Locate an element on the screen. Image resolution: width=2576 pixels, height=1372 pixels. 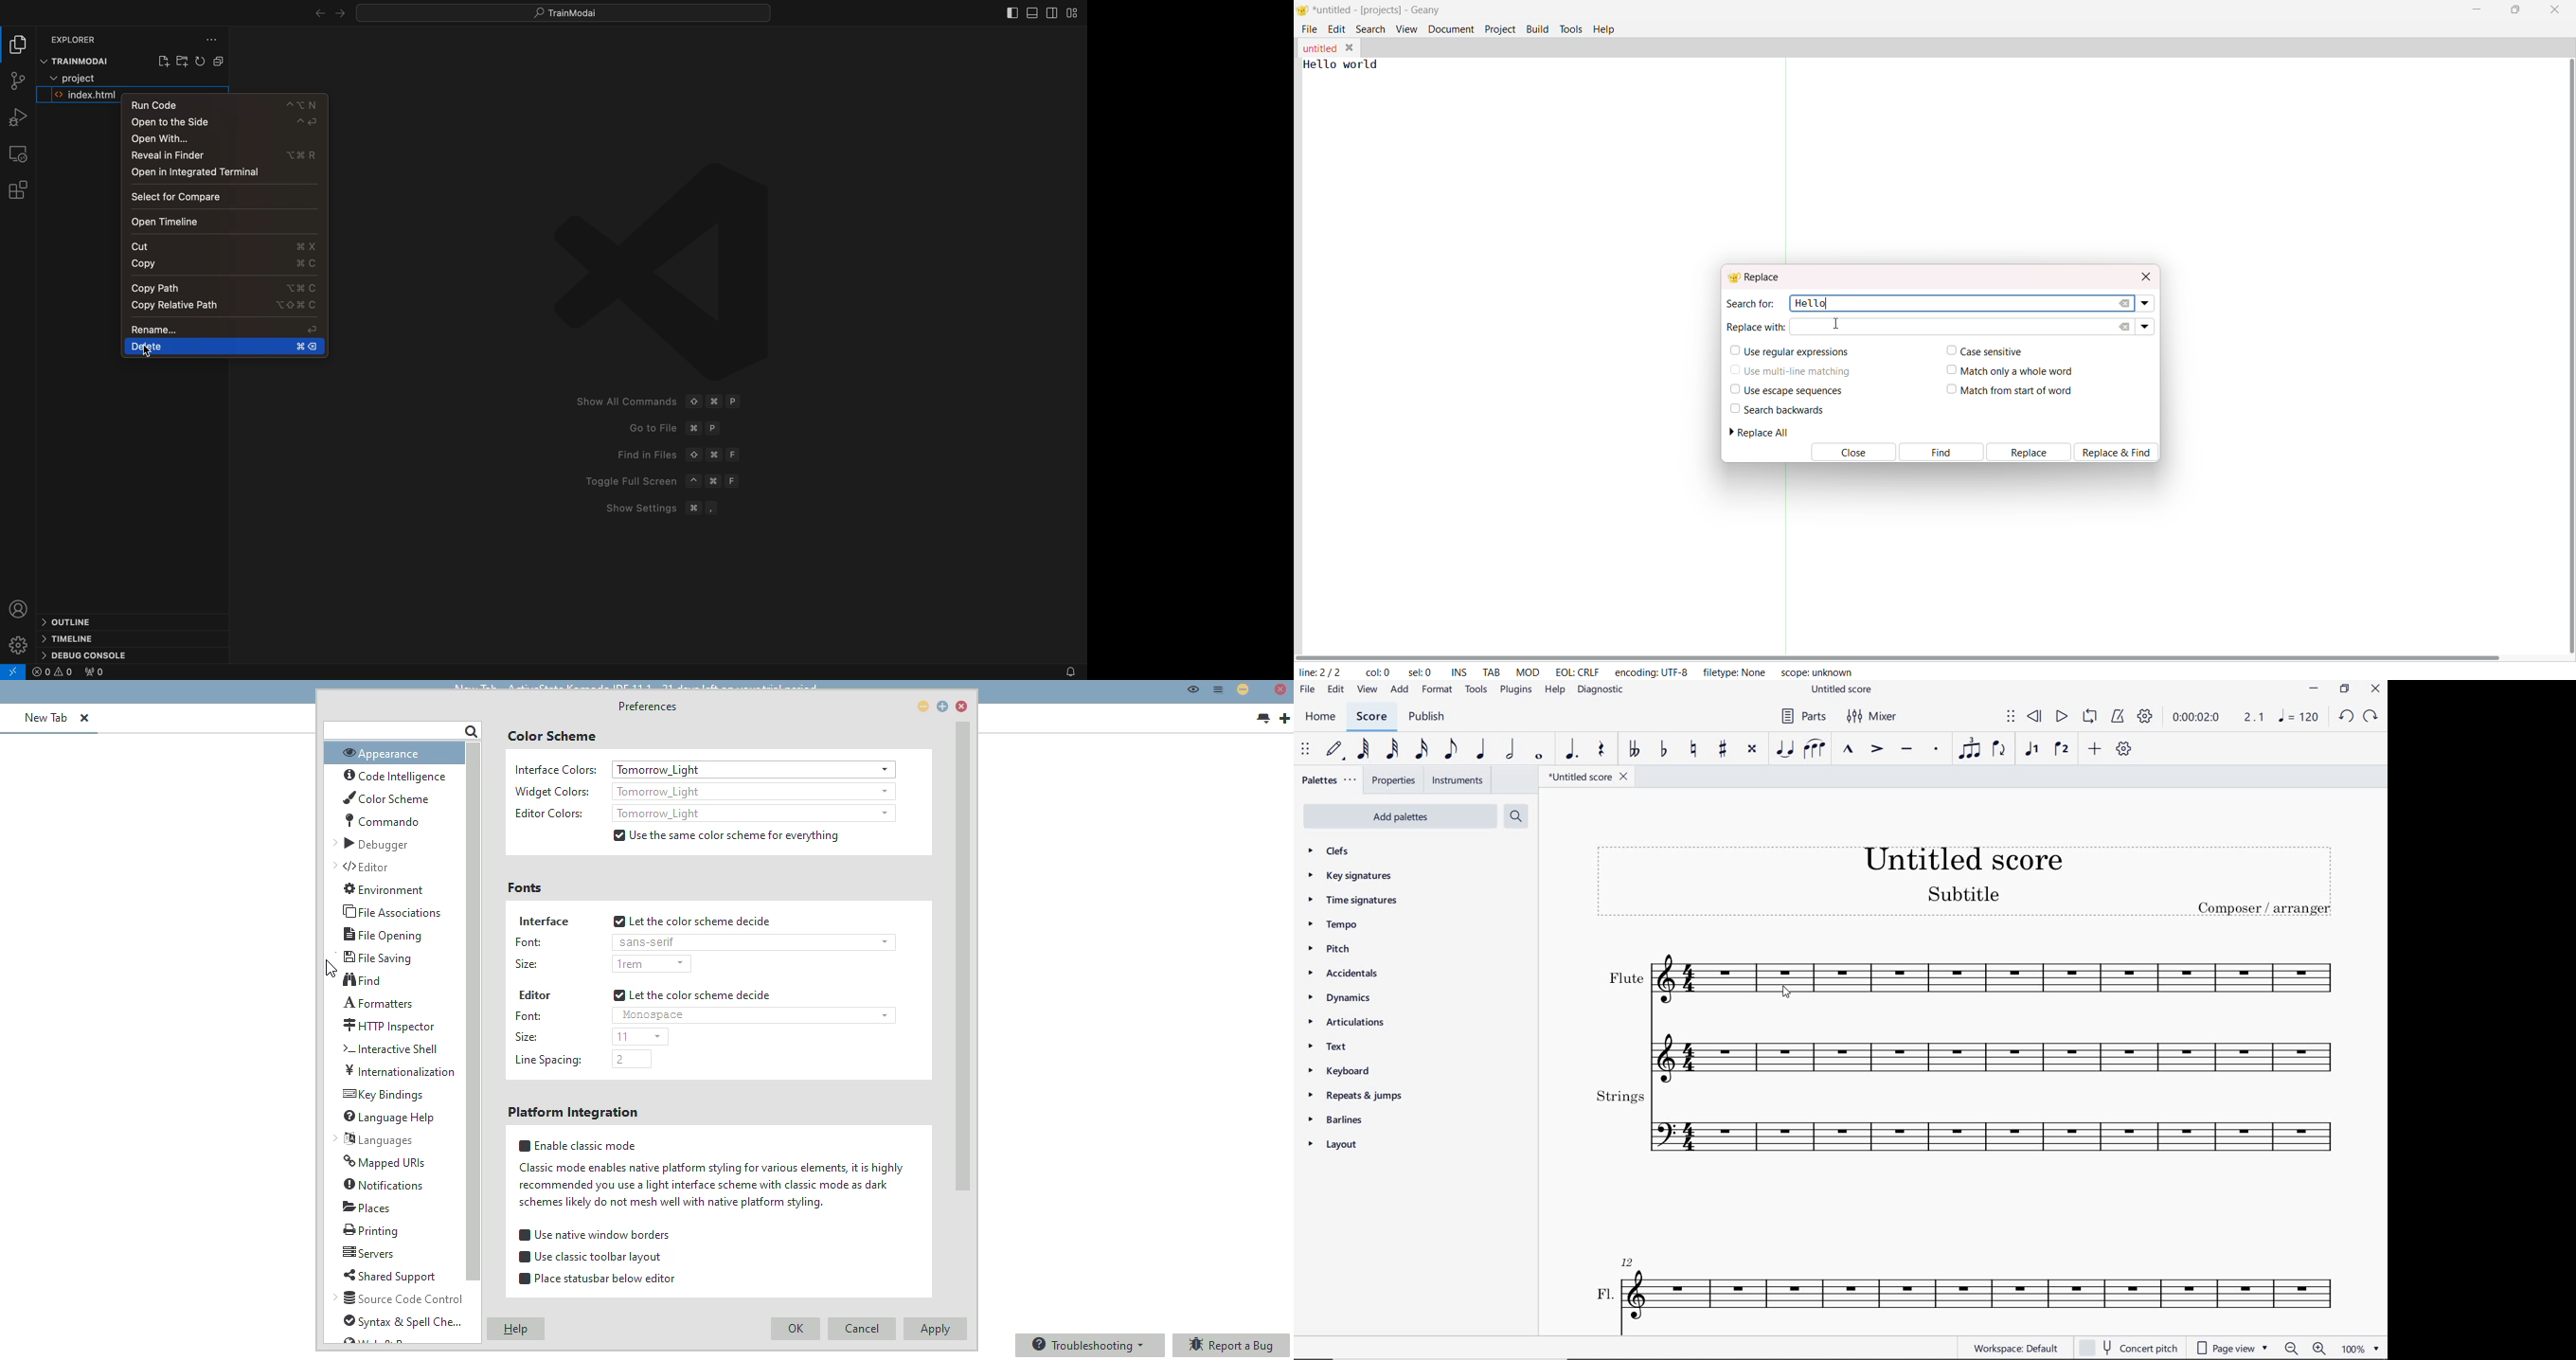
use escape sequences is located at coordinates (1784, 390).